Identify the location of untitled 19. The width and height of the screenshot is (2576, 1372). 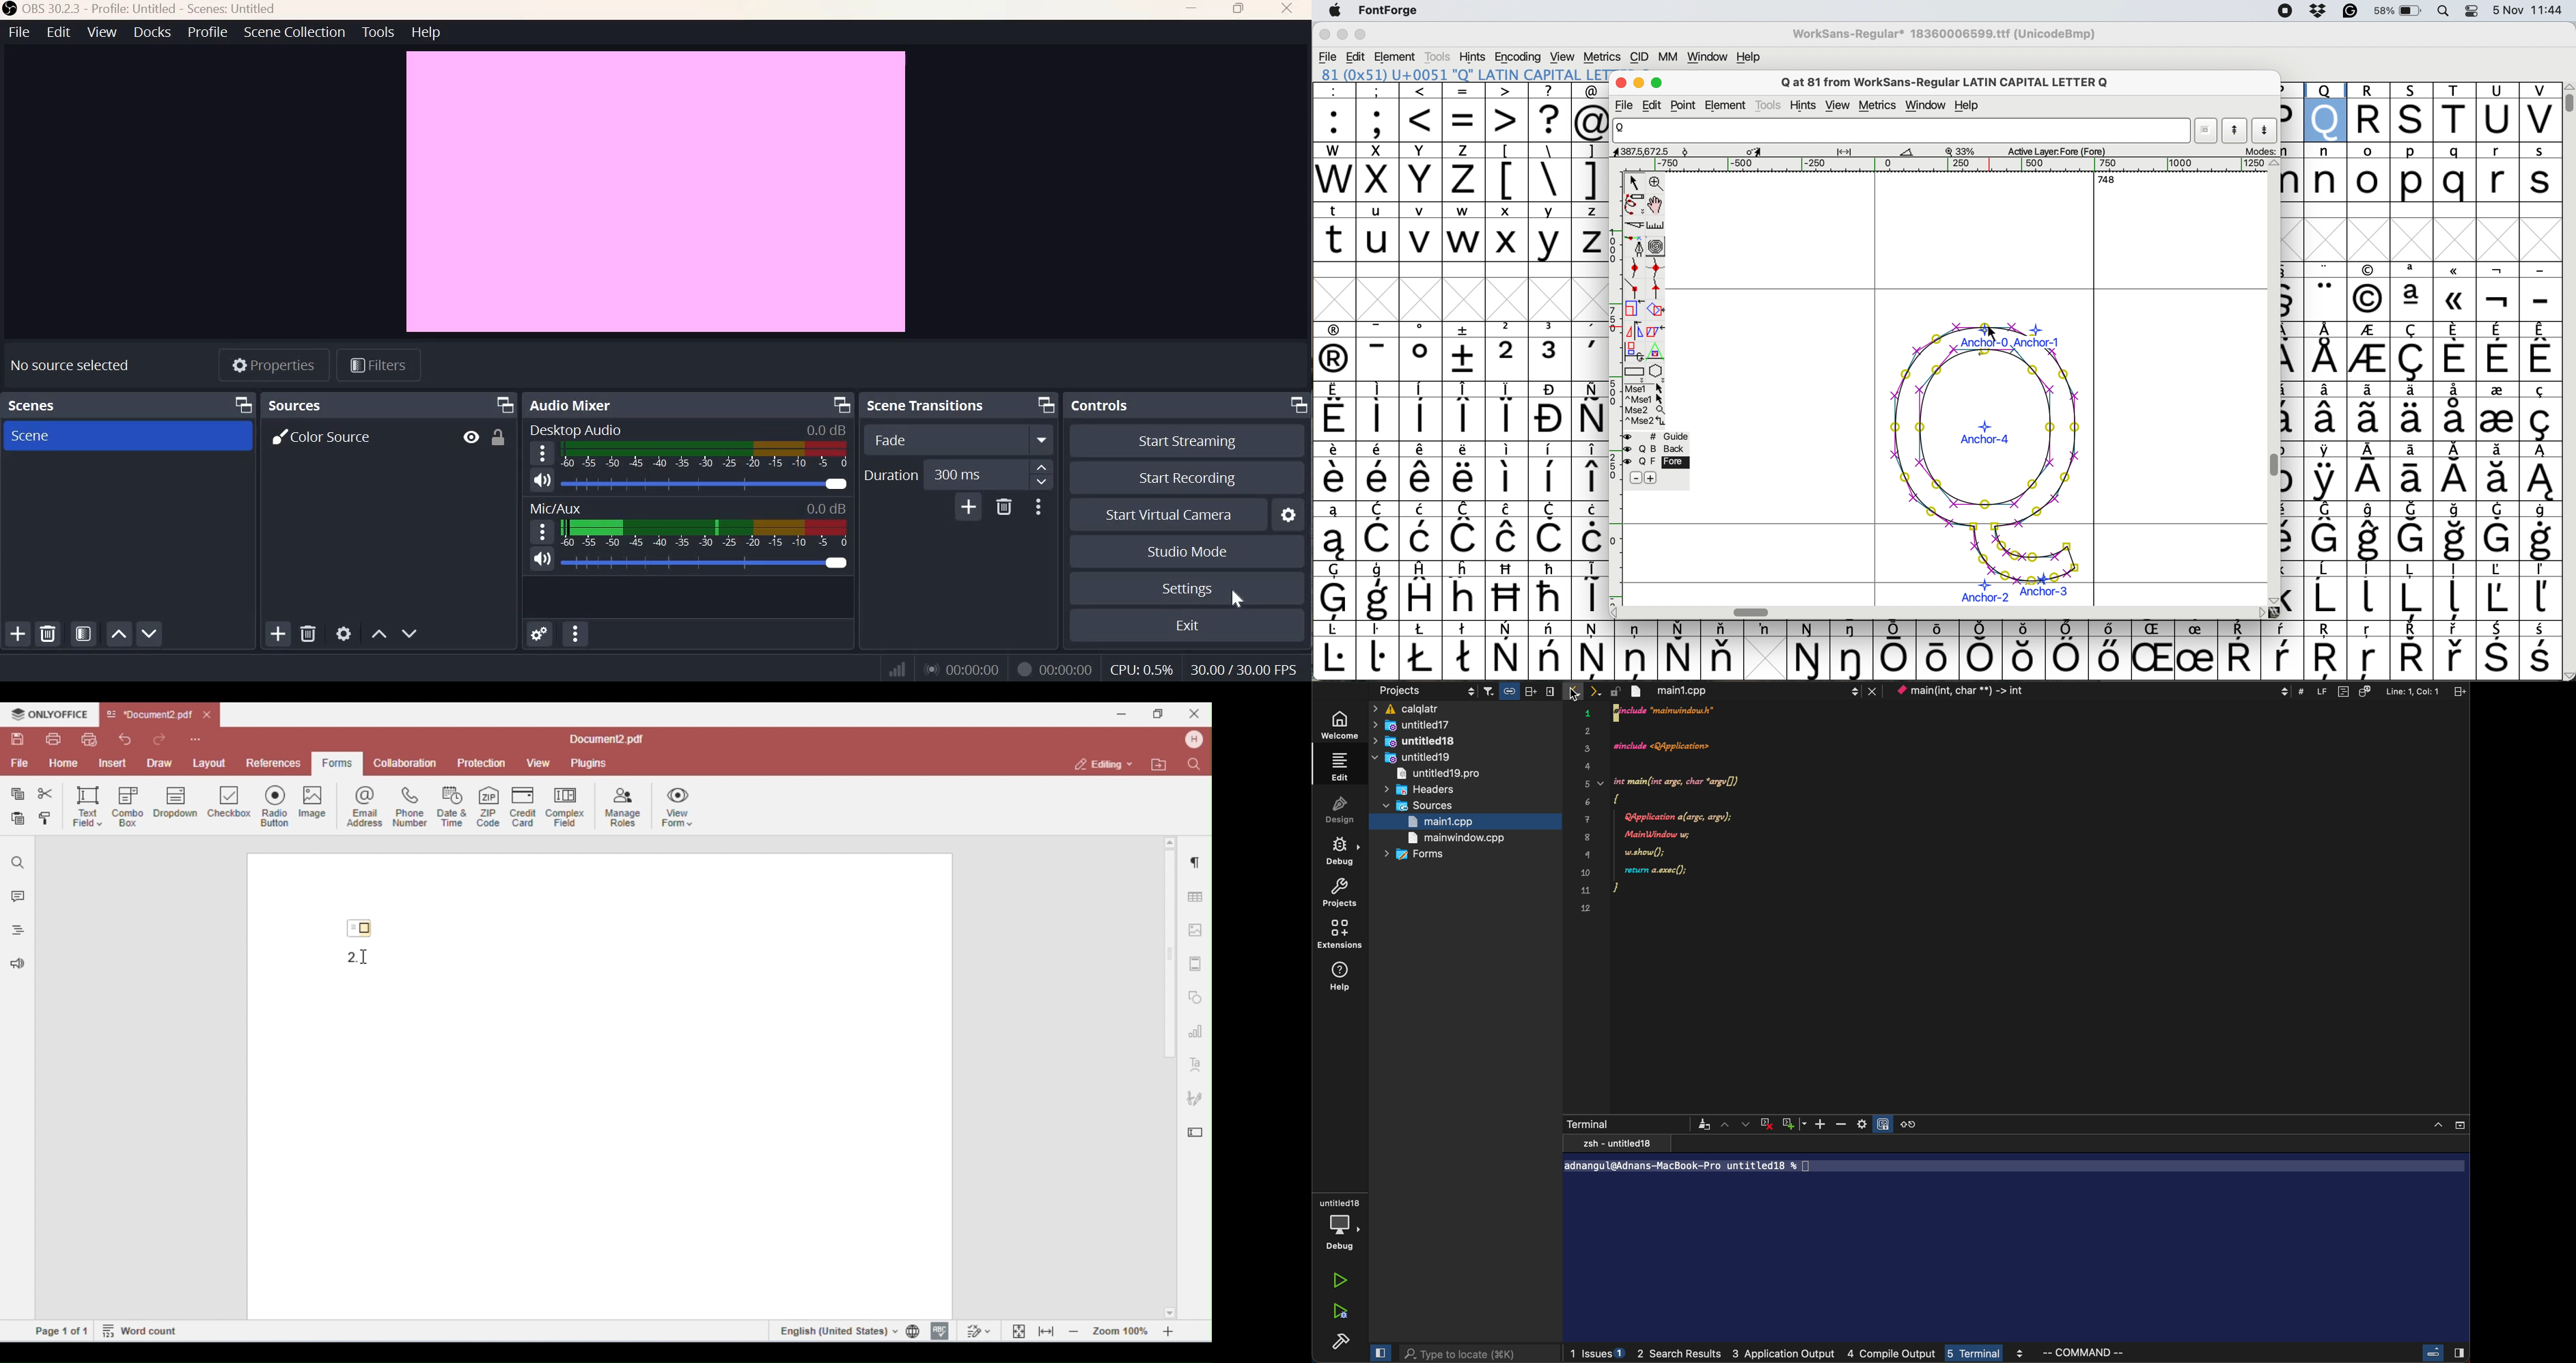
(1445, 775).